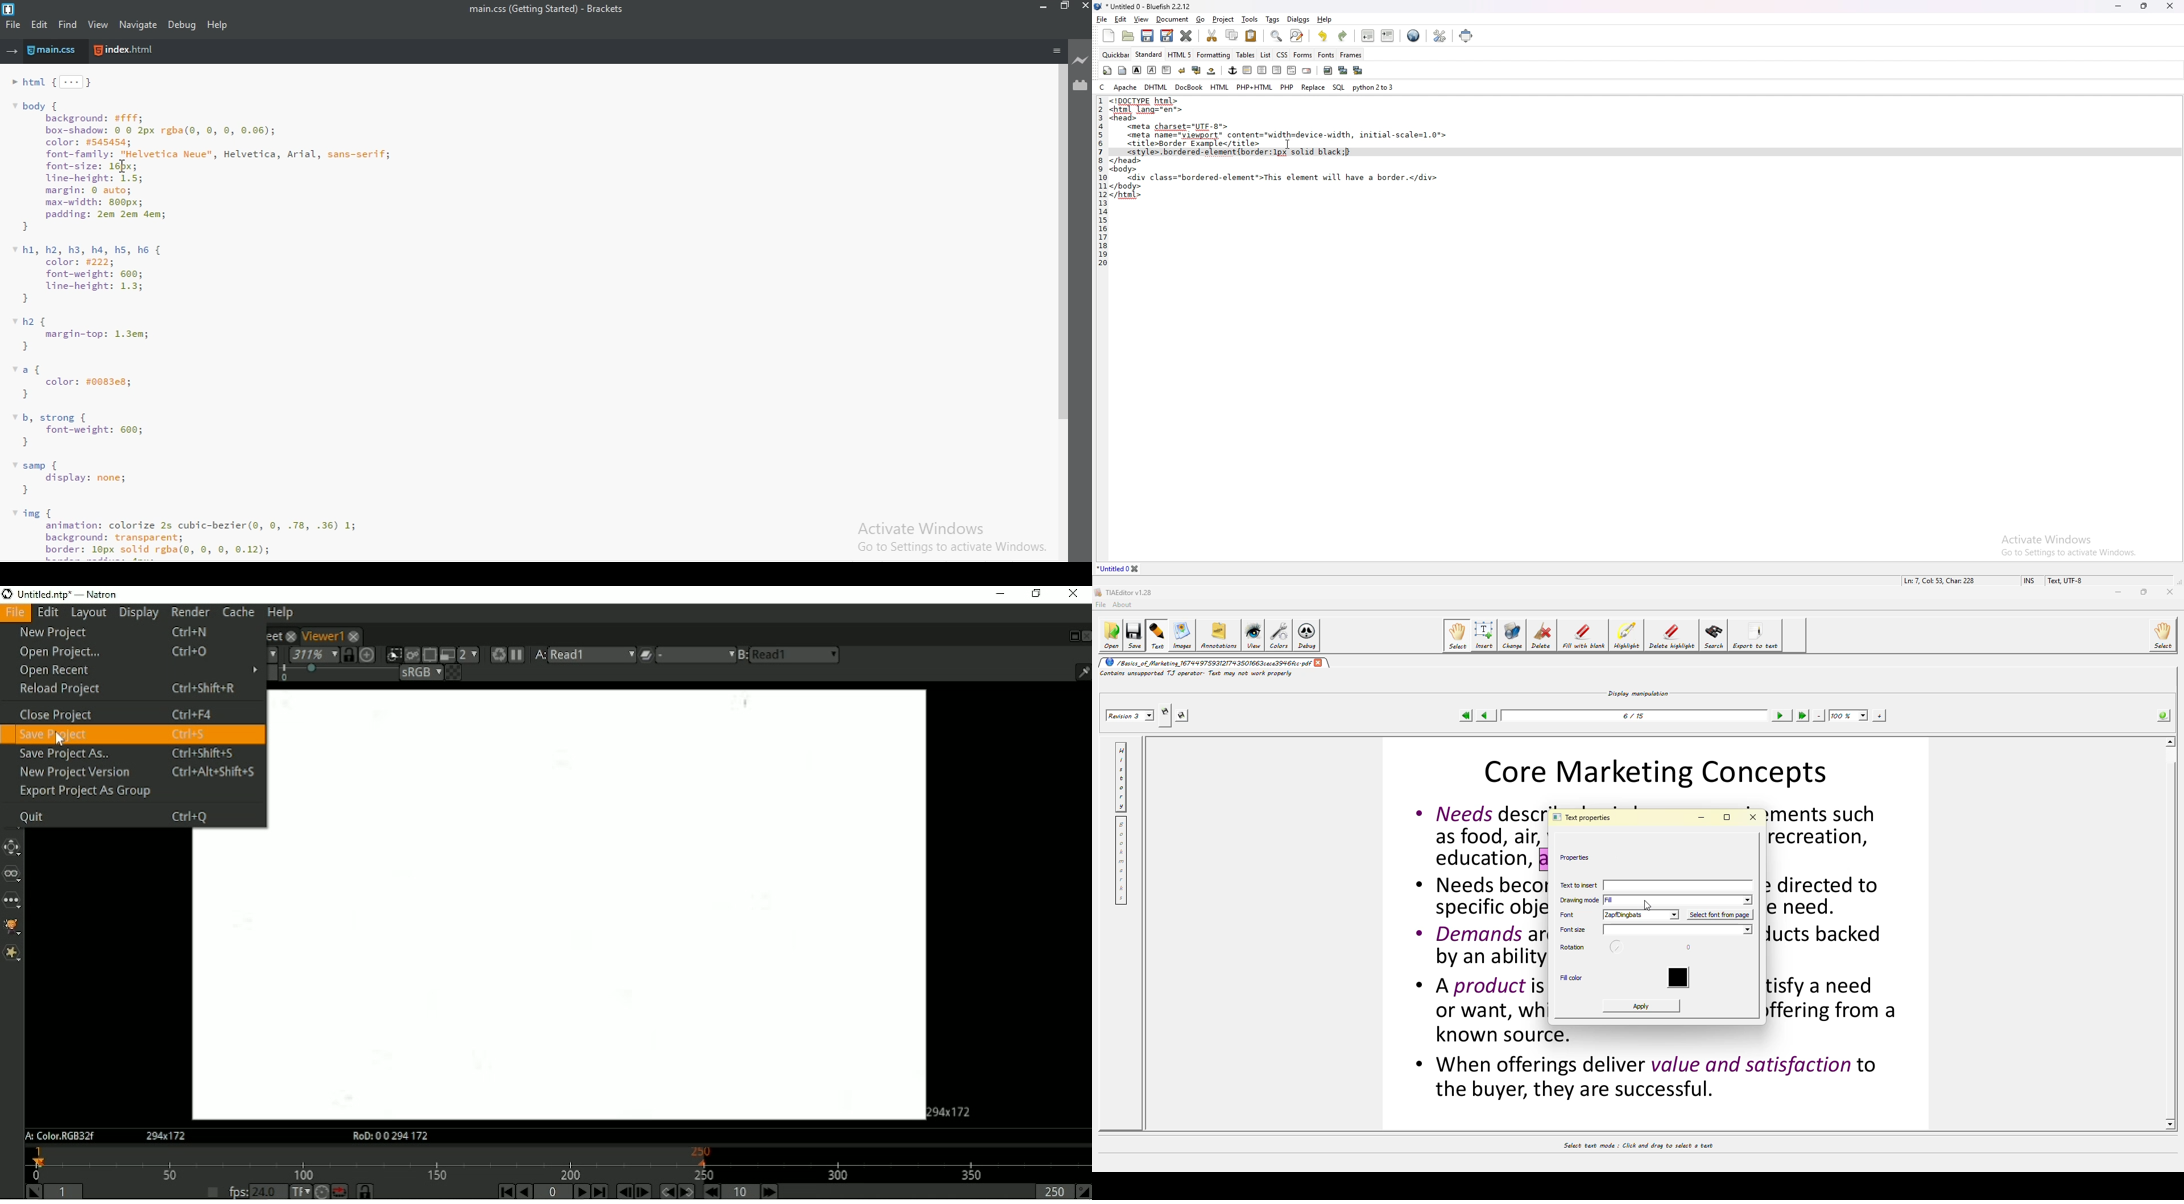 This screenshot has height=1204, width=2184. I want to click on drawing mode, so click(1578, 902).